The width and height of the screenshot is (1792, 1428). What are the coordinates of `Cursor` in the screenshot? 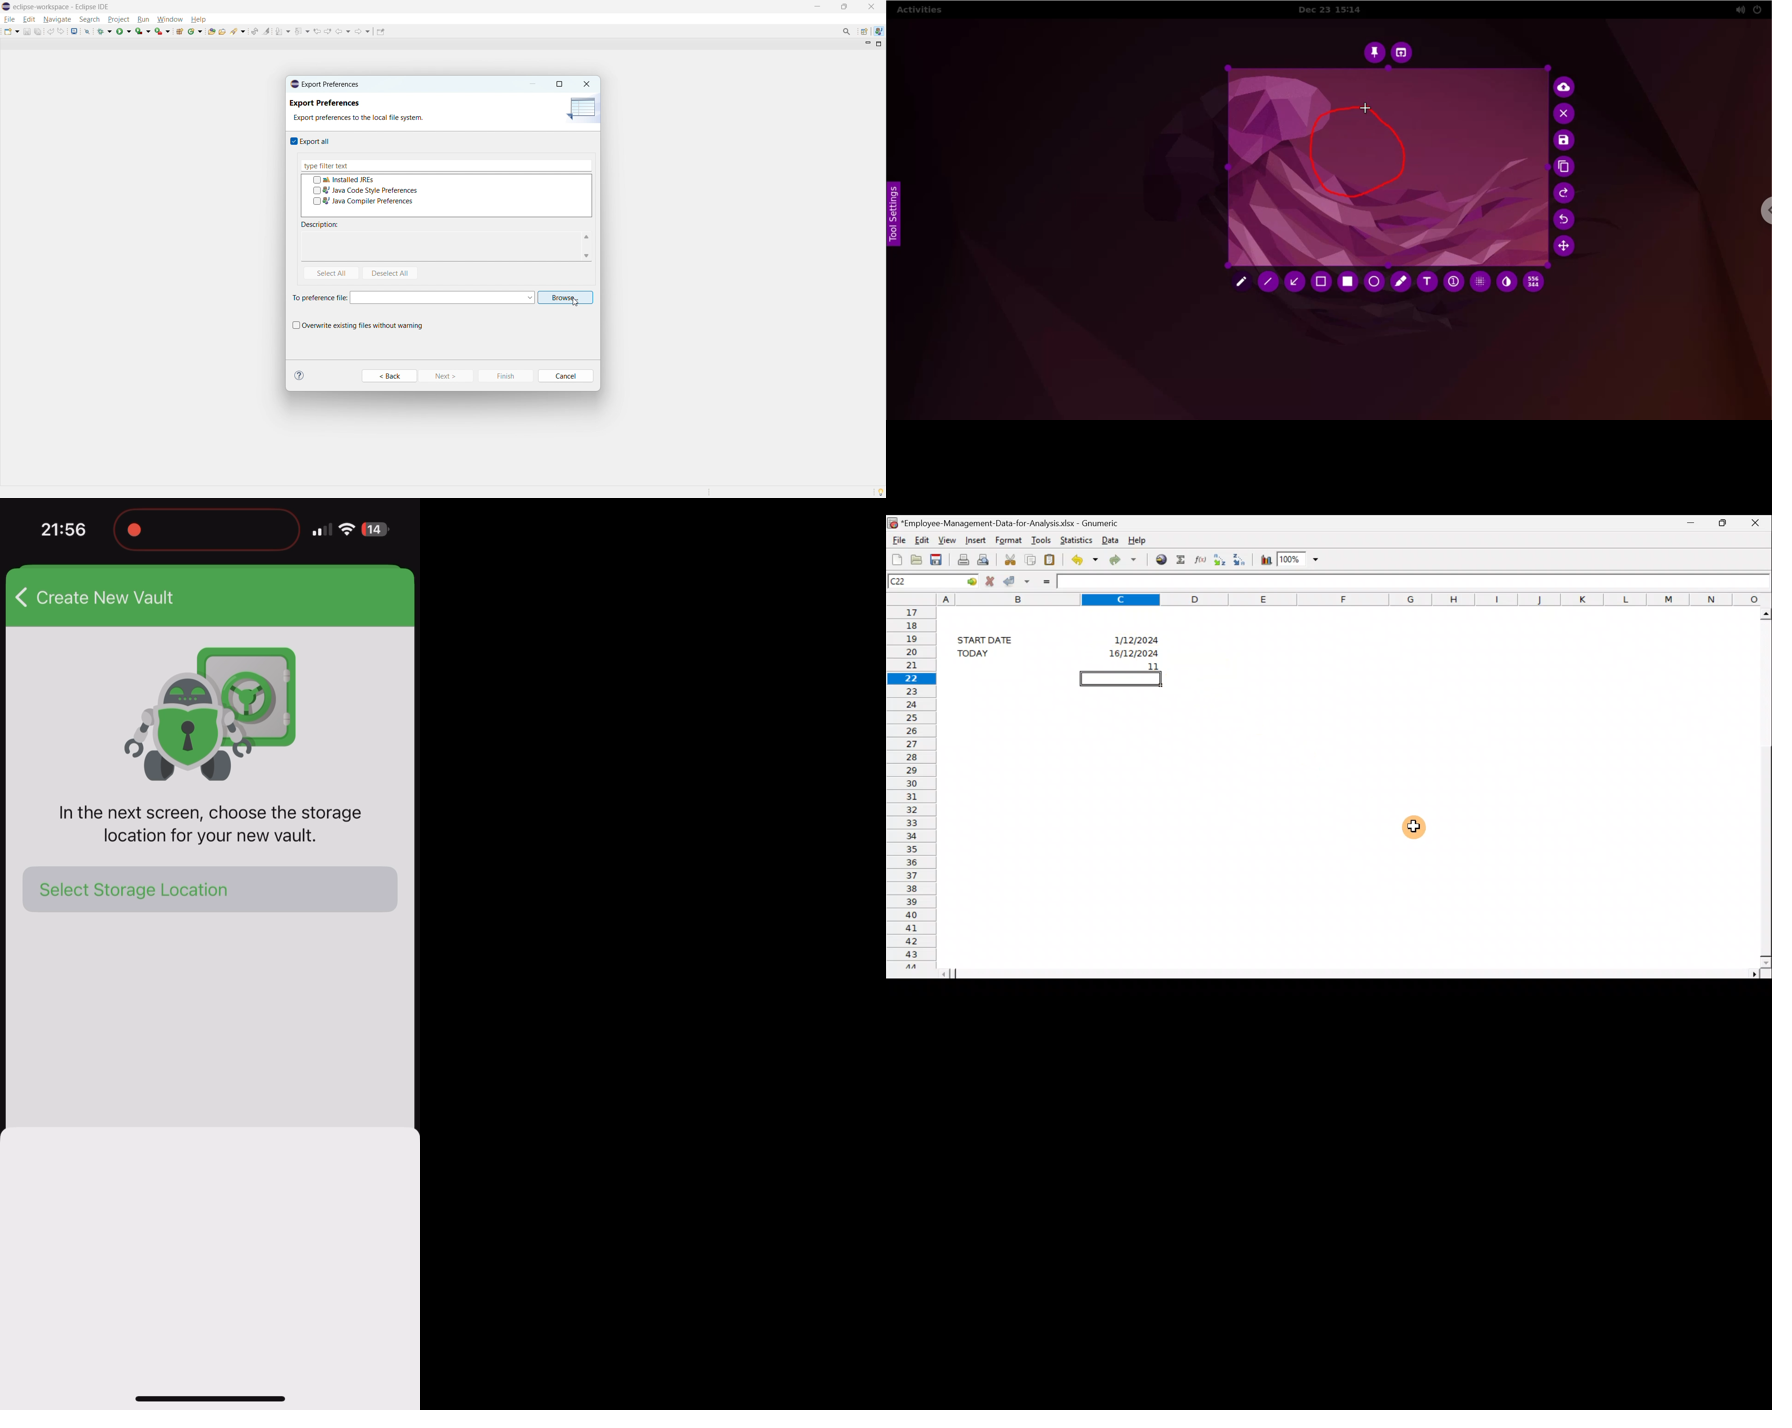 It's located at (1419, 826).